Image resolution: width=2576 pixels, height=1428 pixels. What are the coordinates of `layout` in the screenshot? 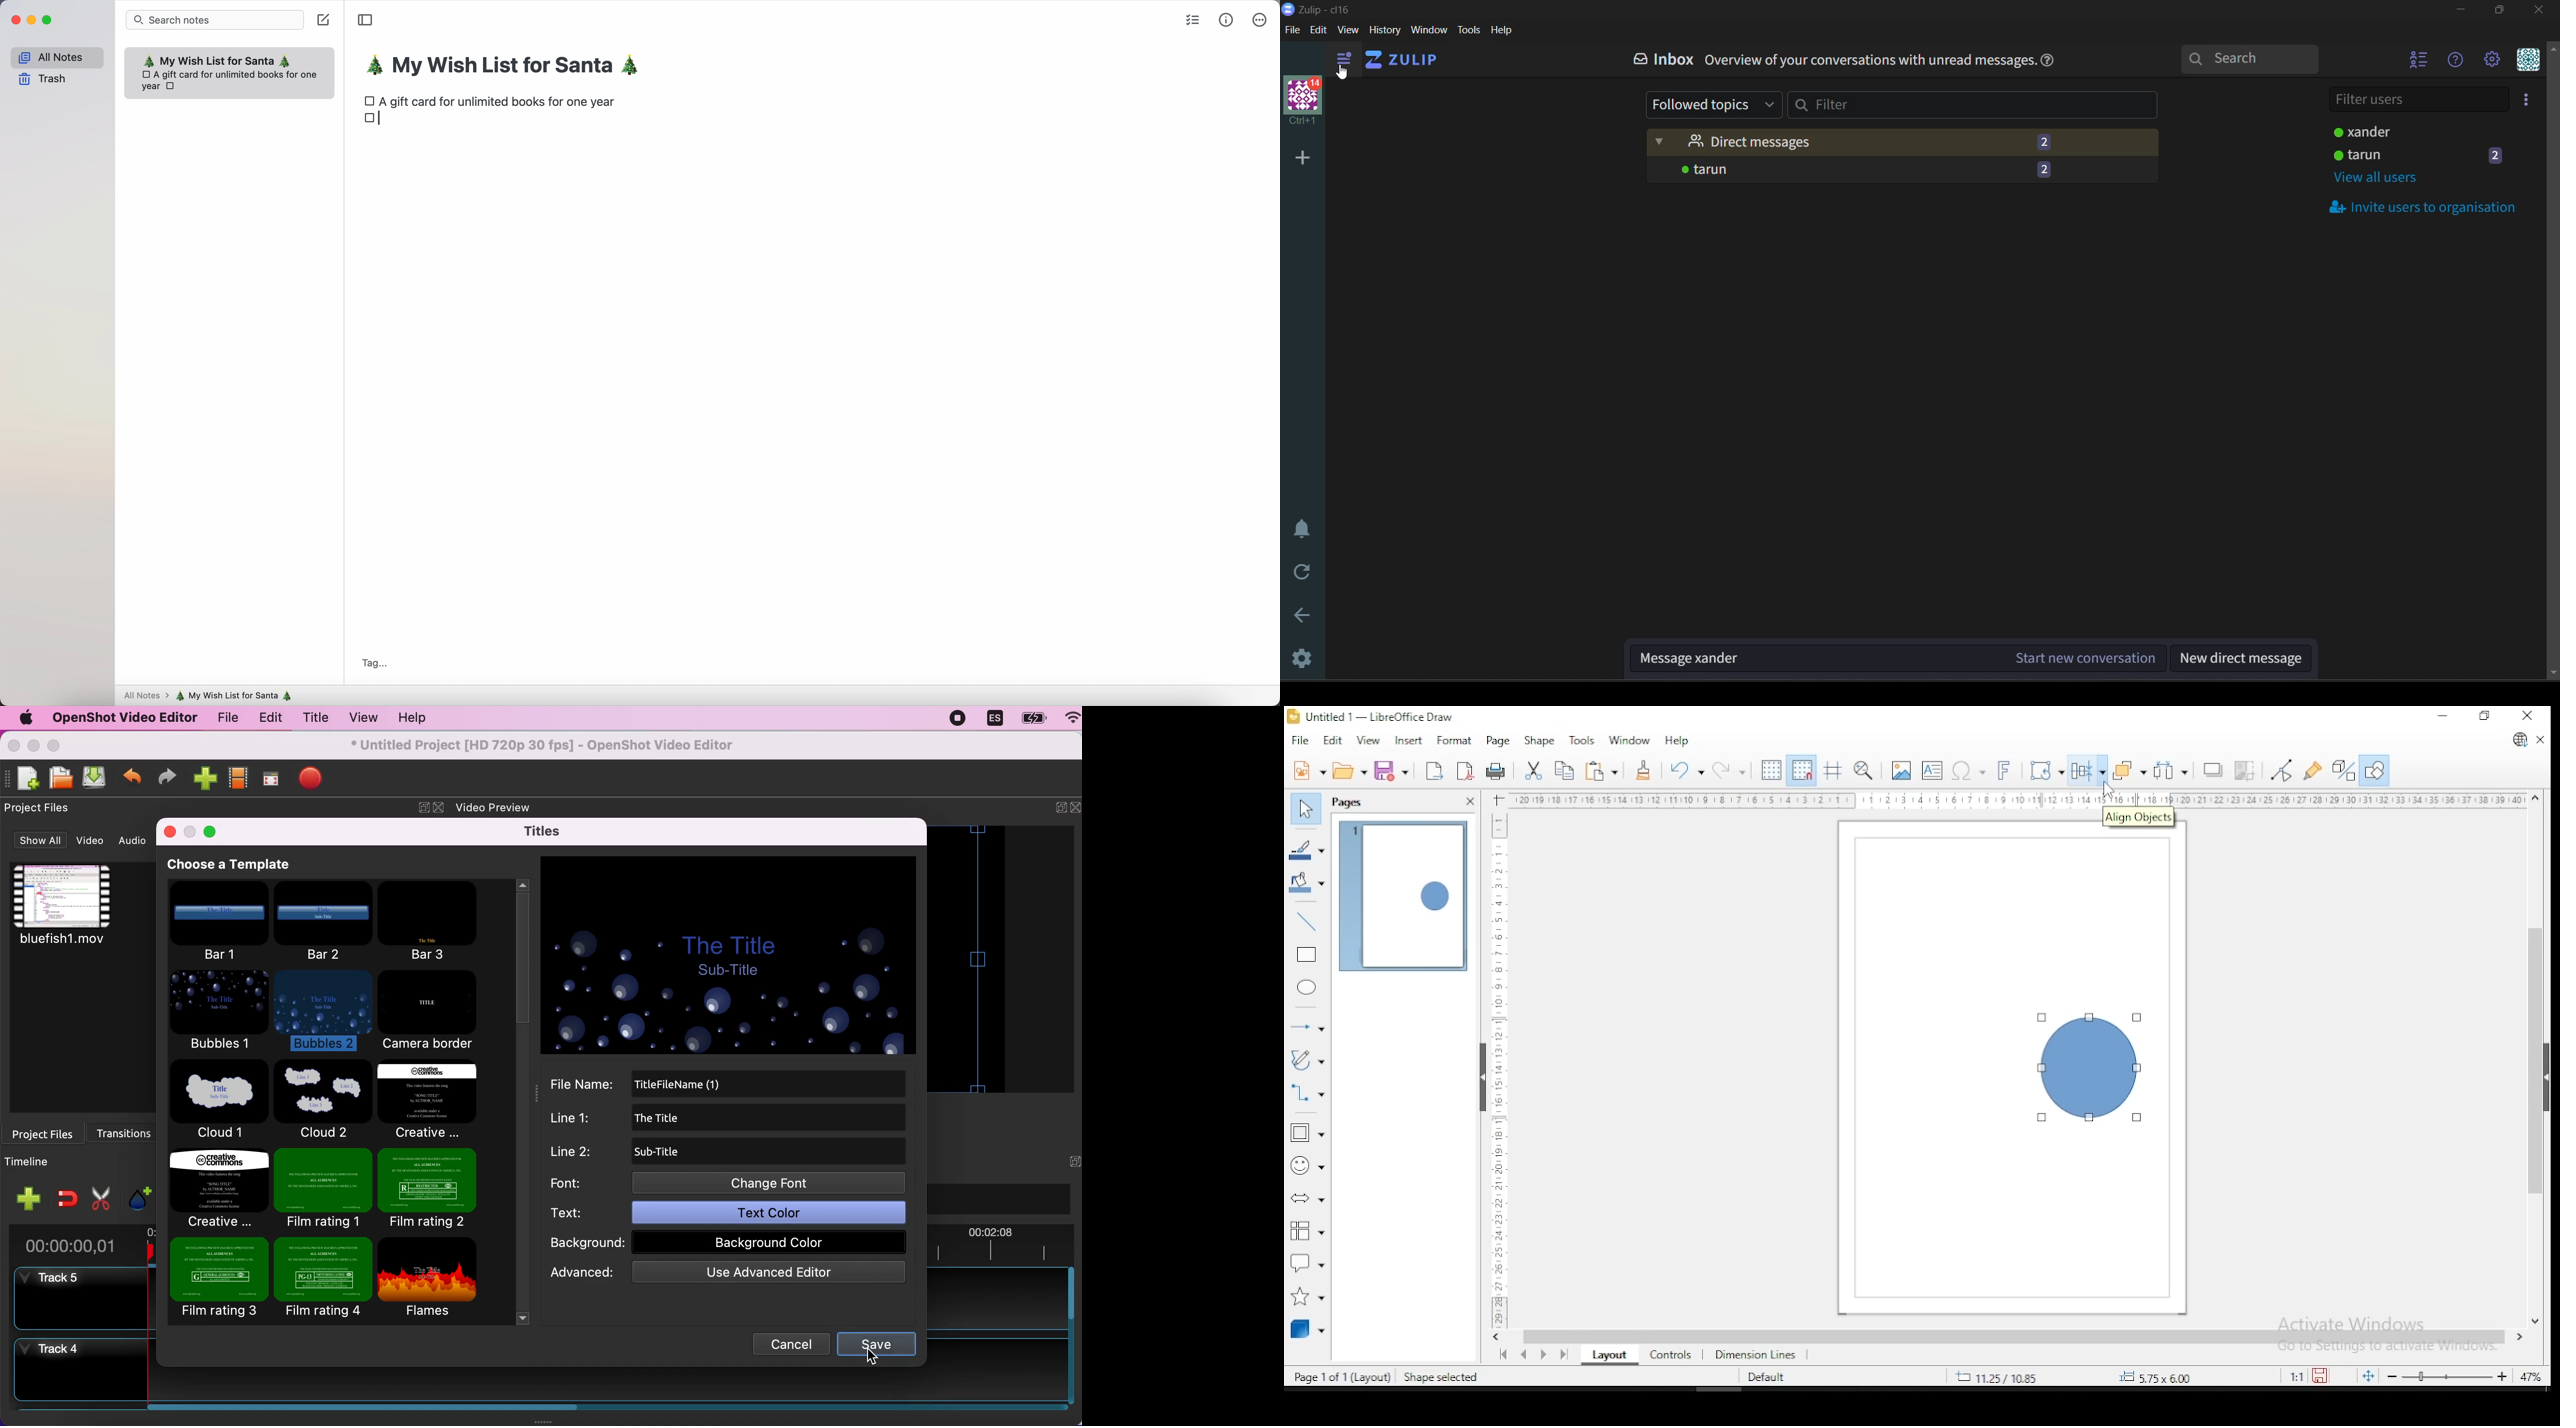 It's located at (1606, 1355).